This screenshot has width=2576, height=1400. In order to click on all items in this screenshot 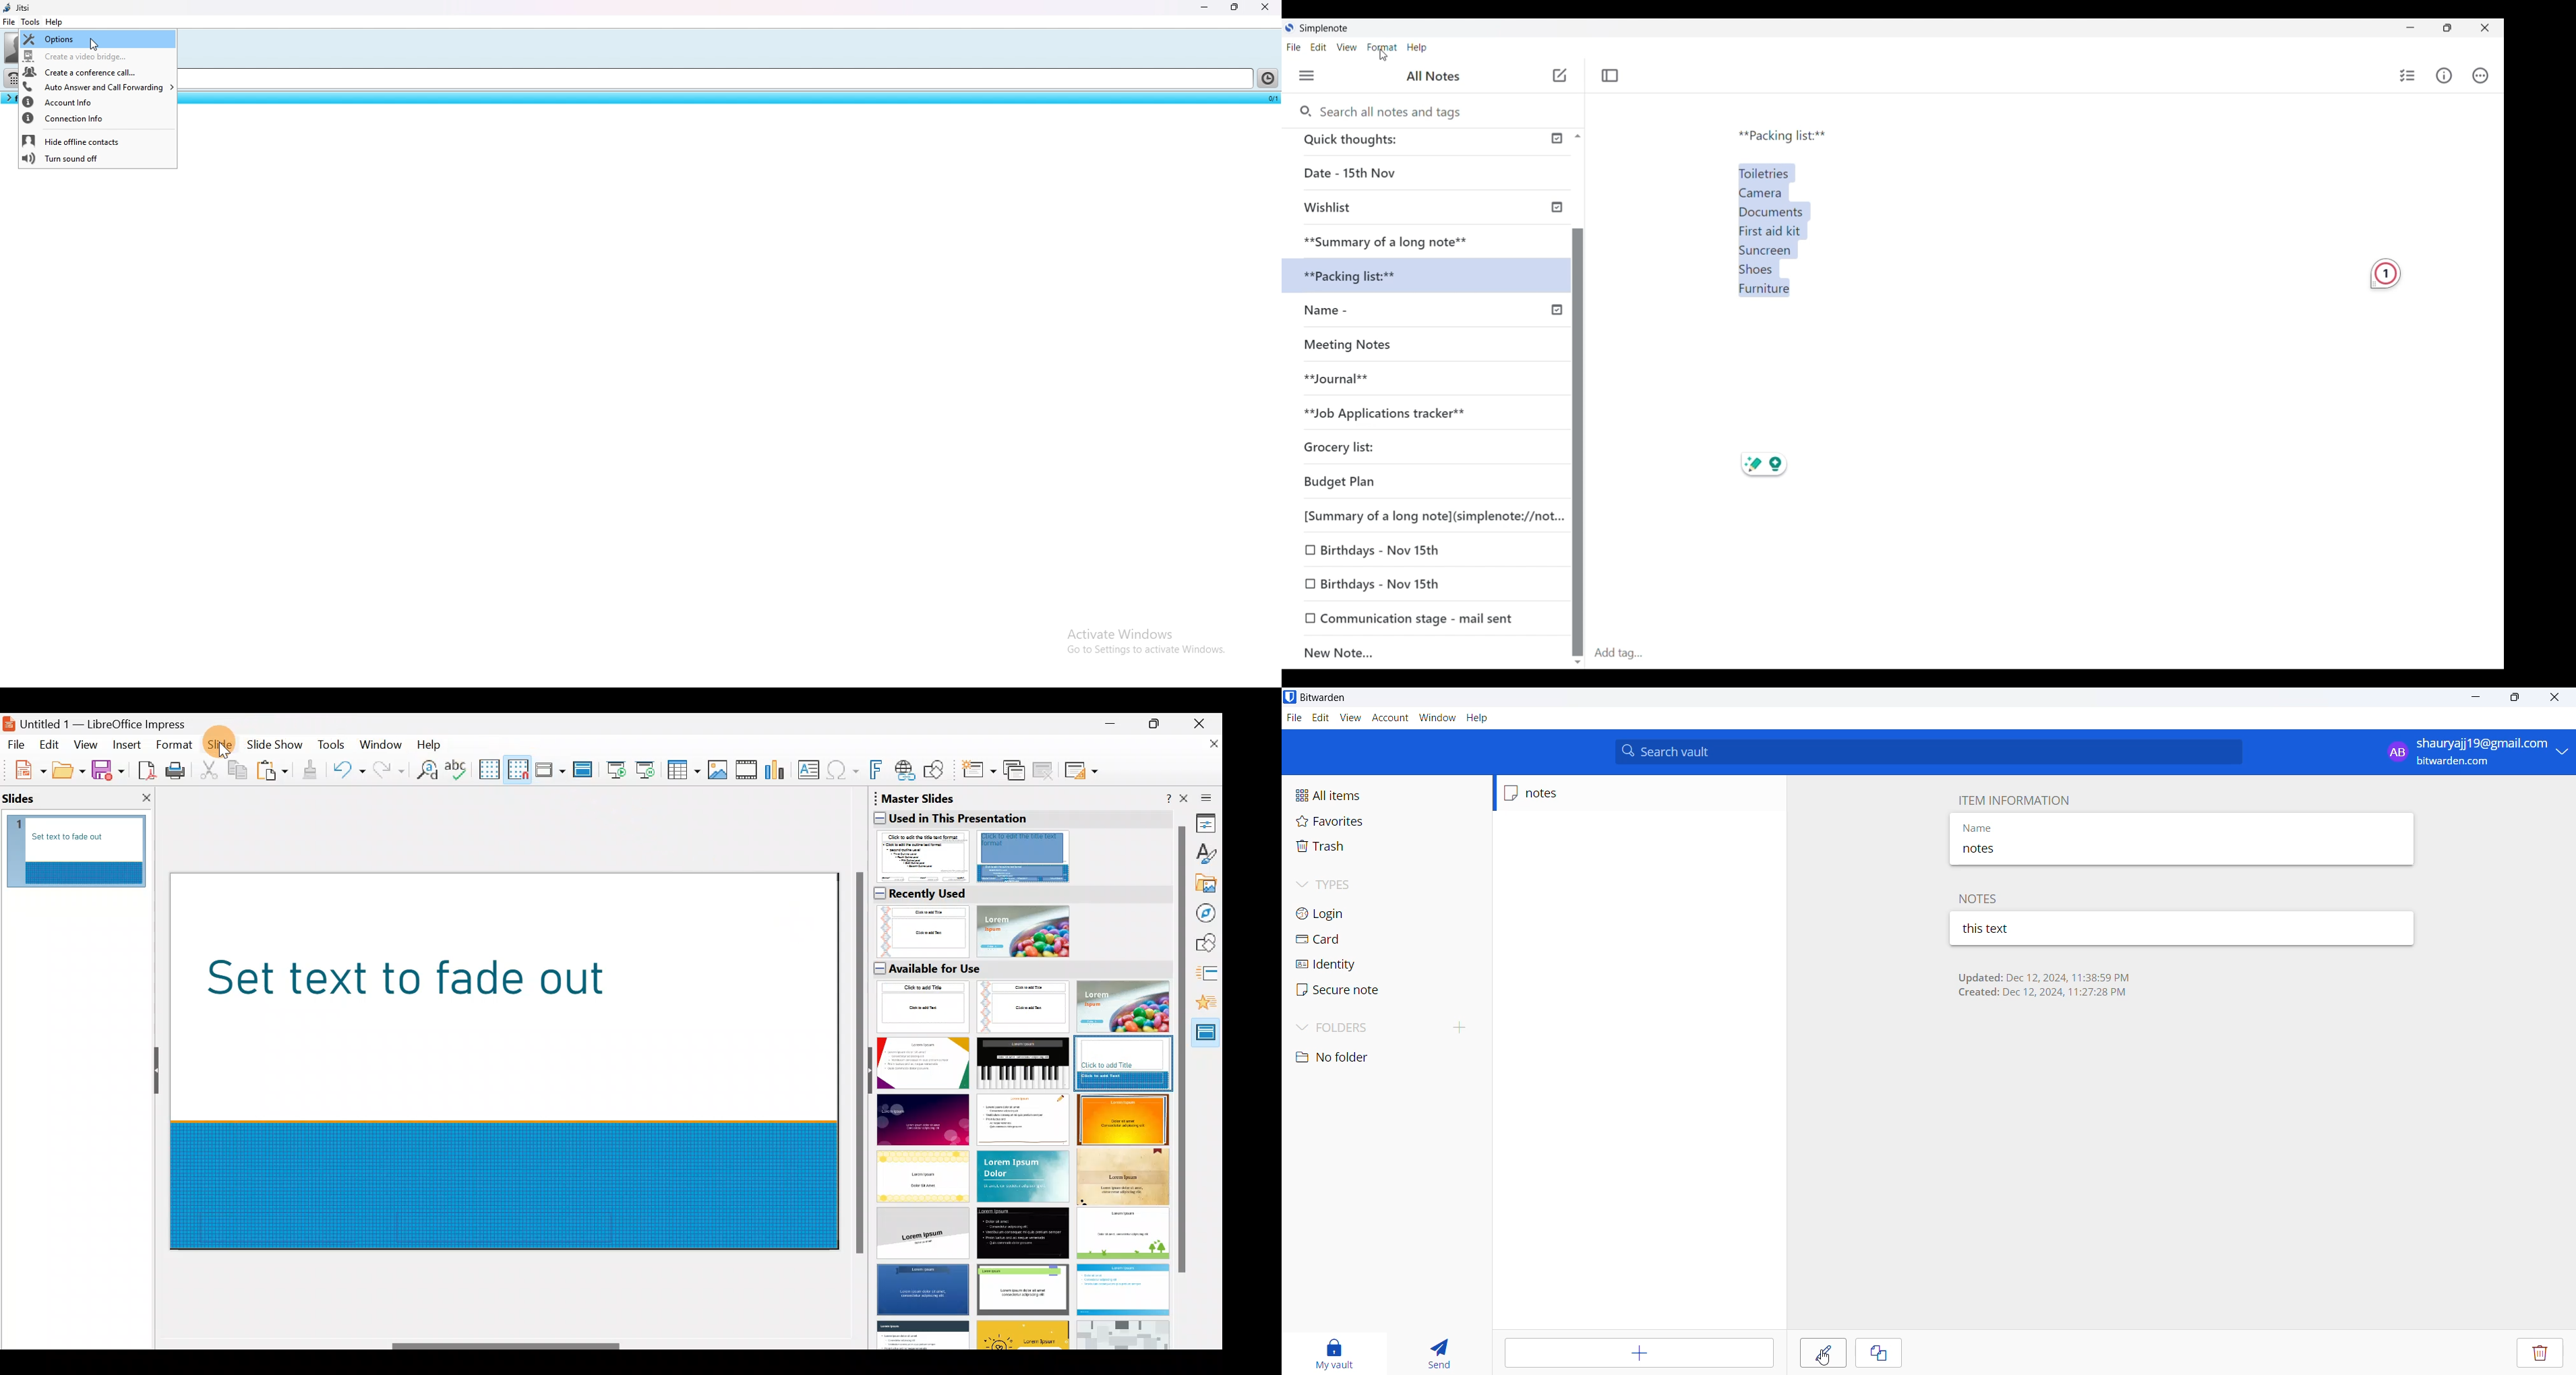, I will do `click(1352, 795)`.